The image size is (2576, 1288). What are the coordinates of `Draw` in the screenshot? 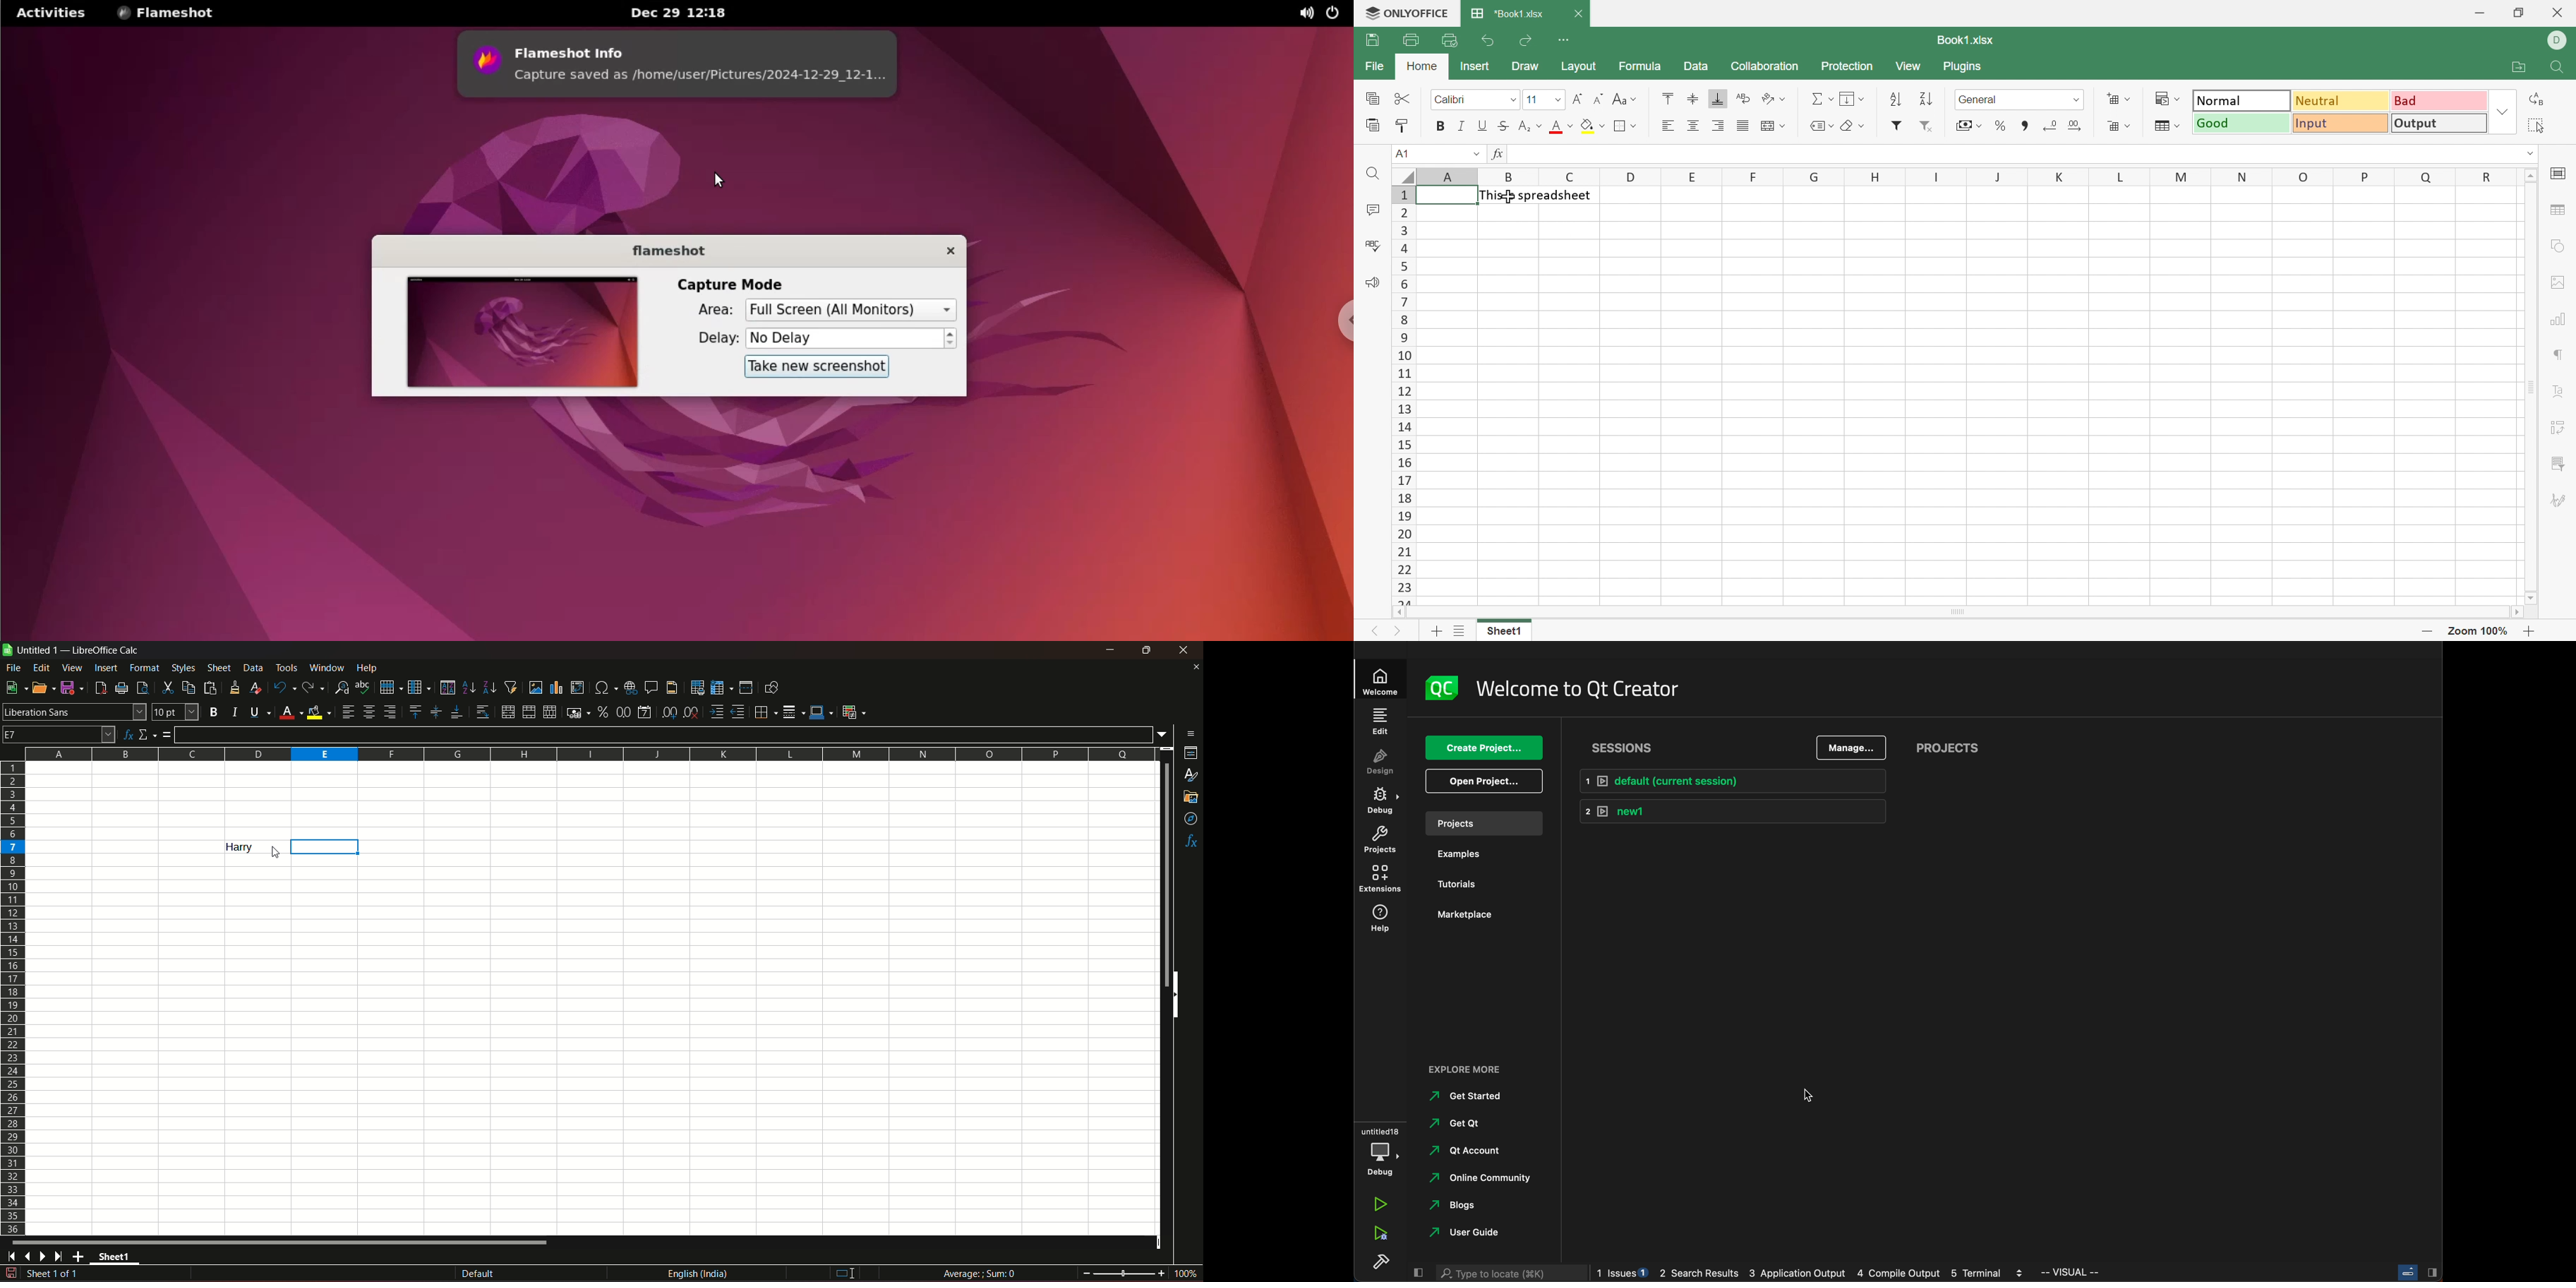 It's located at (1524, 65).